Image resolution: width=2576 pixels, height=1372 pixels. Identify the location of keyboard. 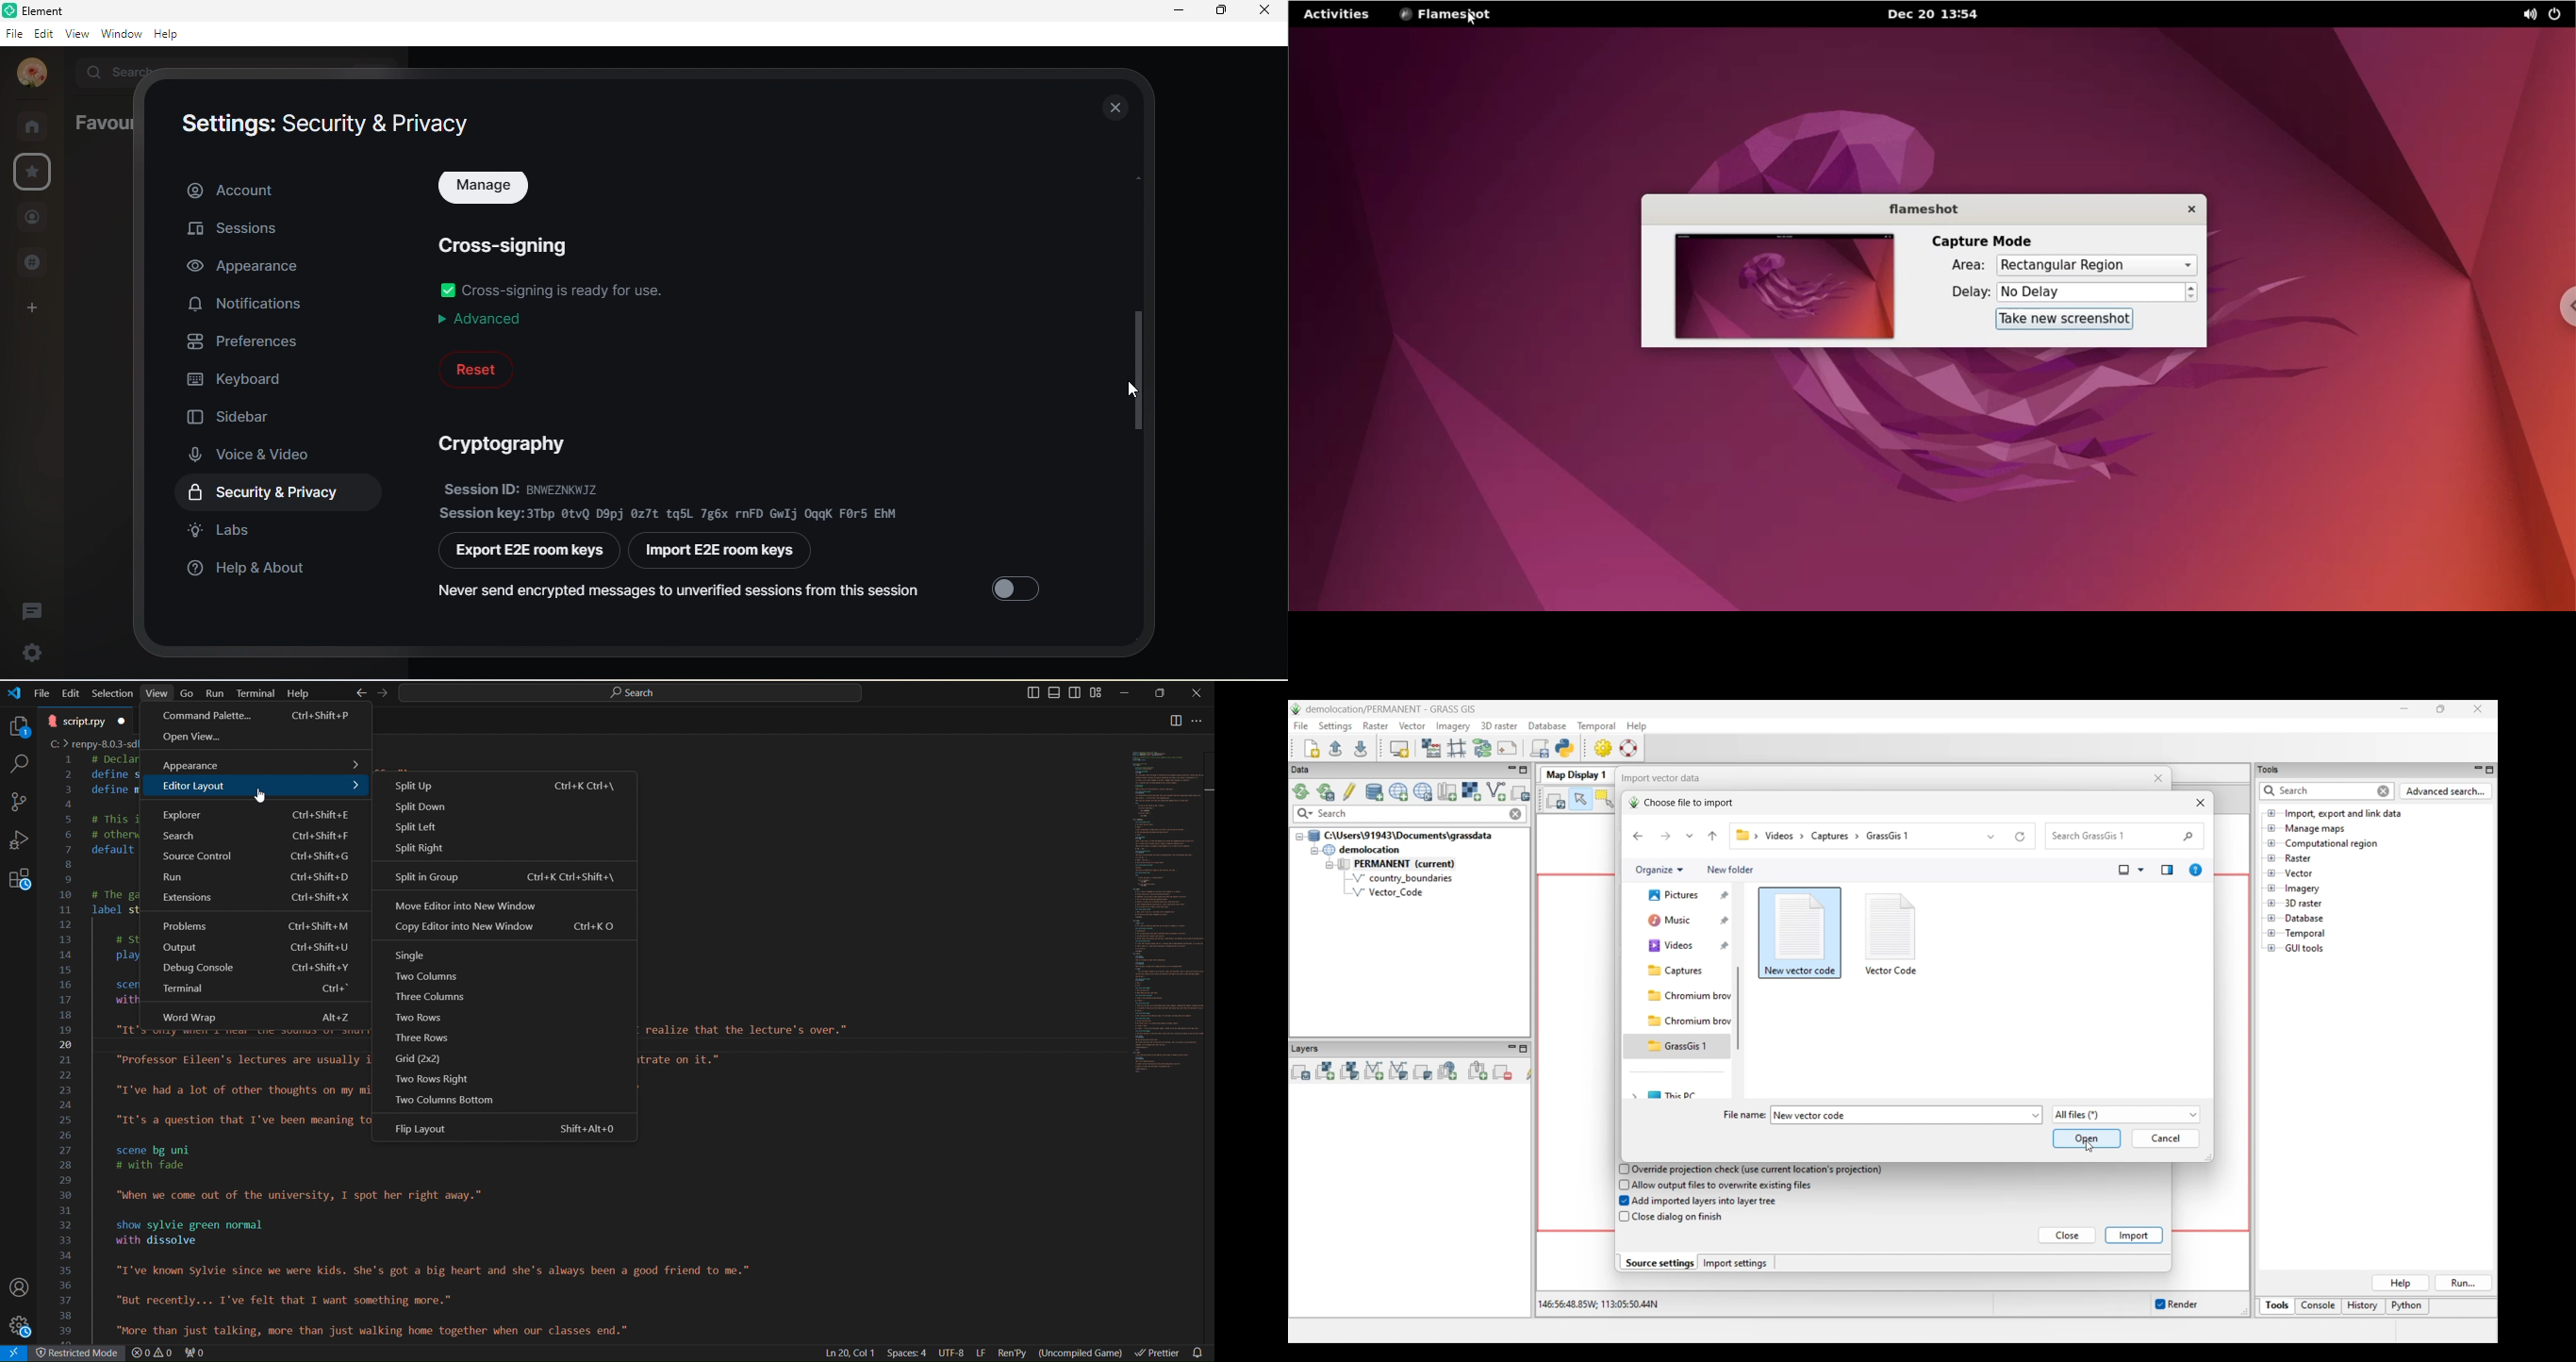
(240, 376).